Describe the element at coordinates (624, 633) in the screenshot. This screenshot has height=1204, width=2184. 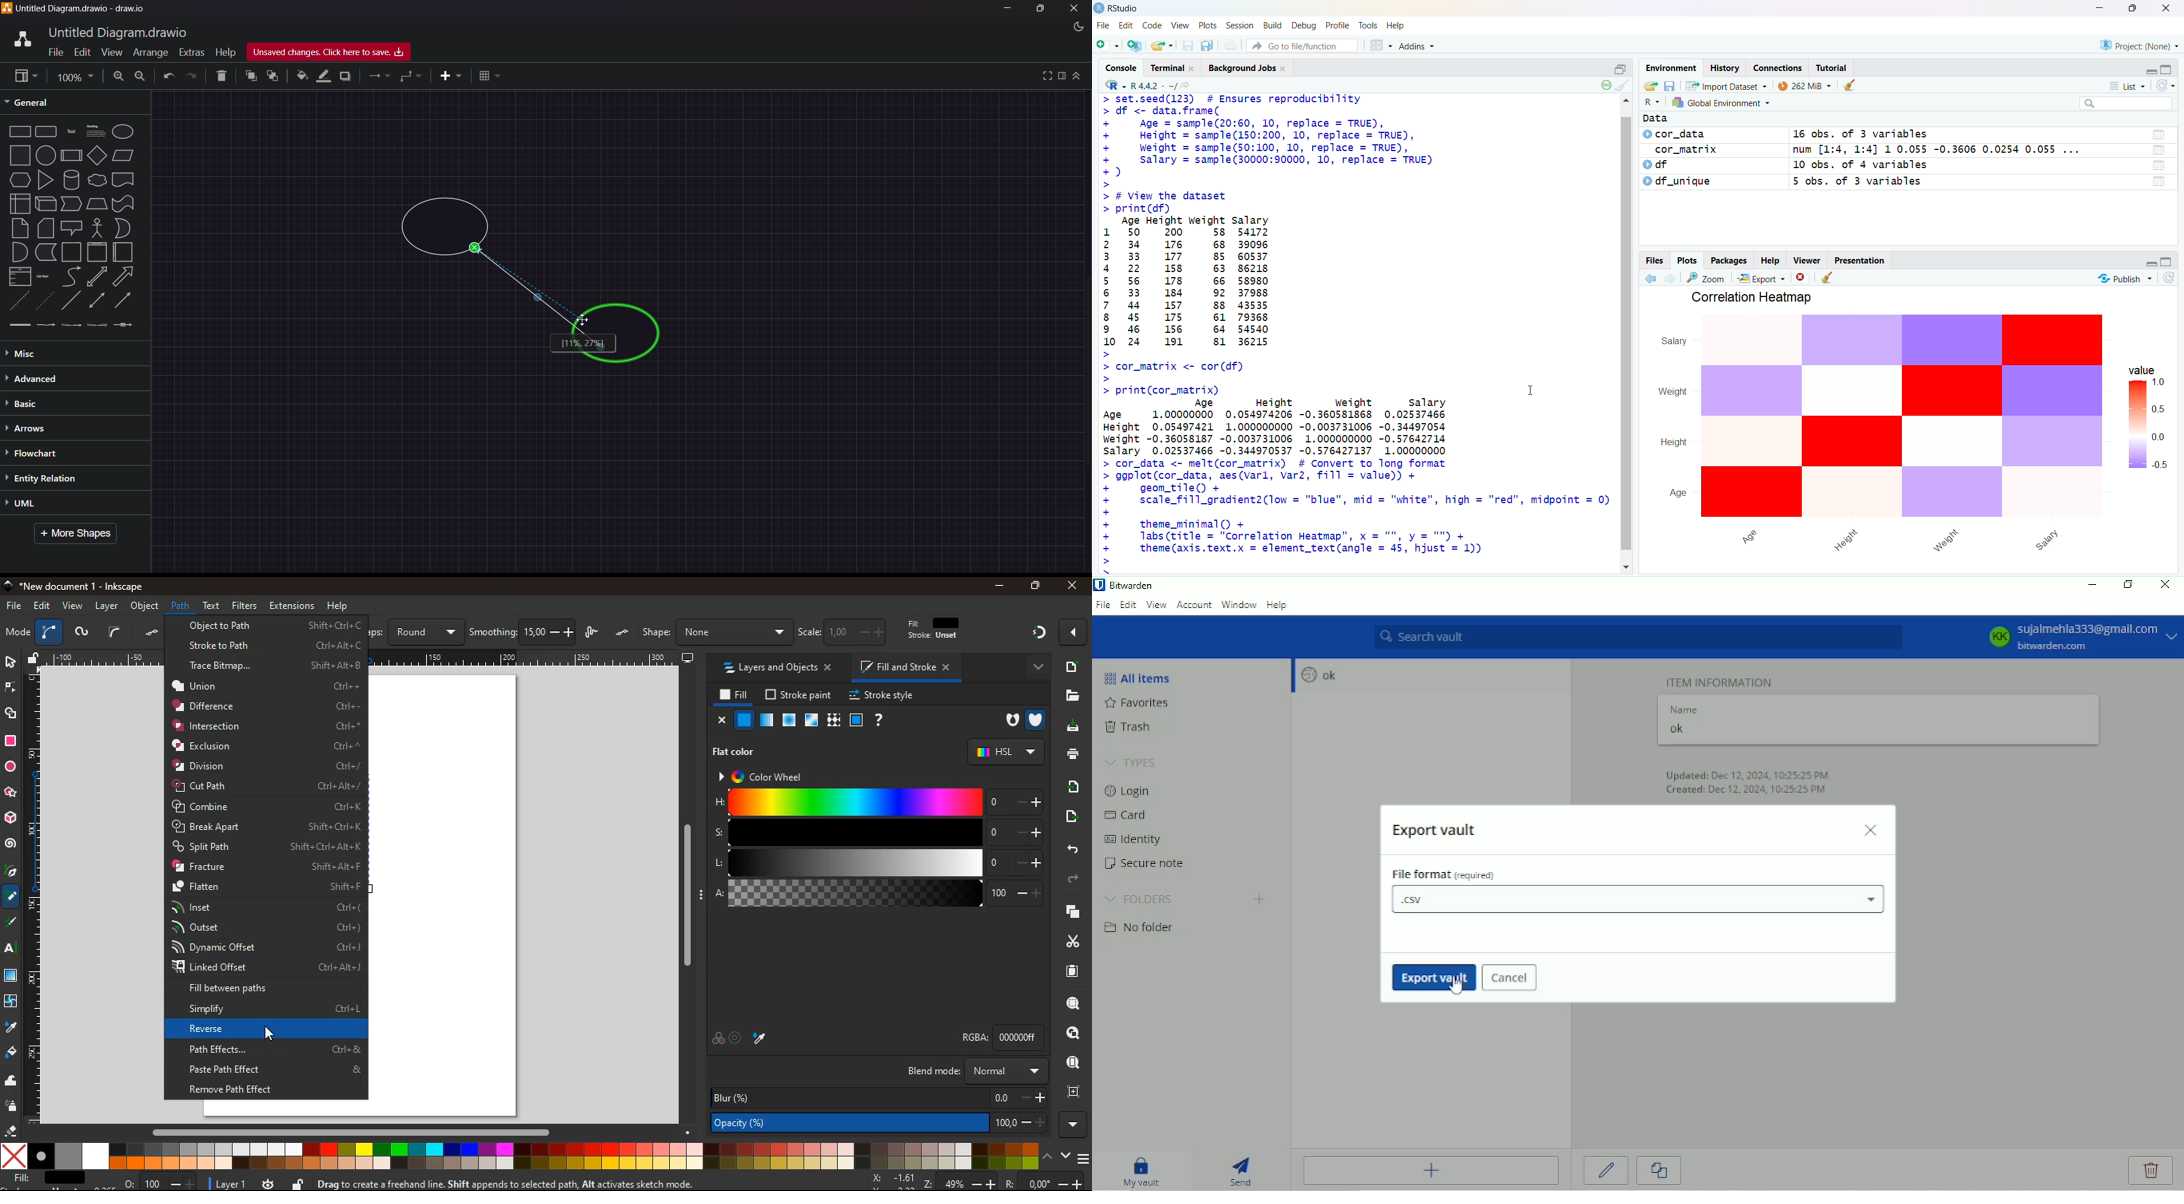
I see `dots` at that location.